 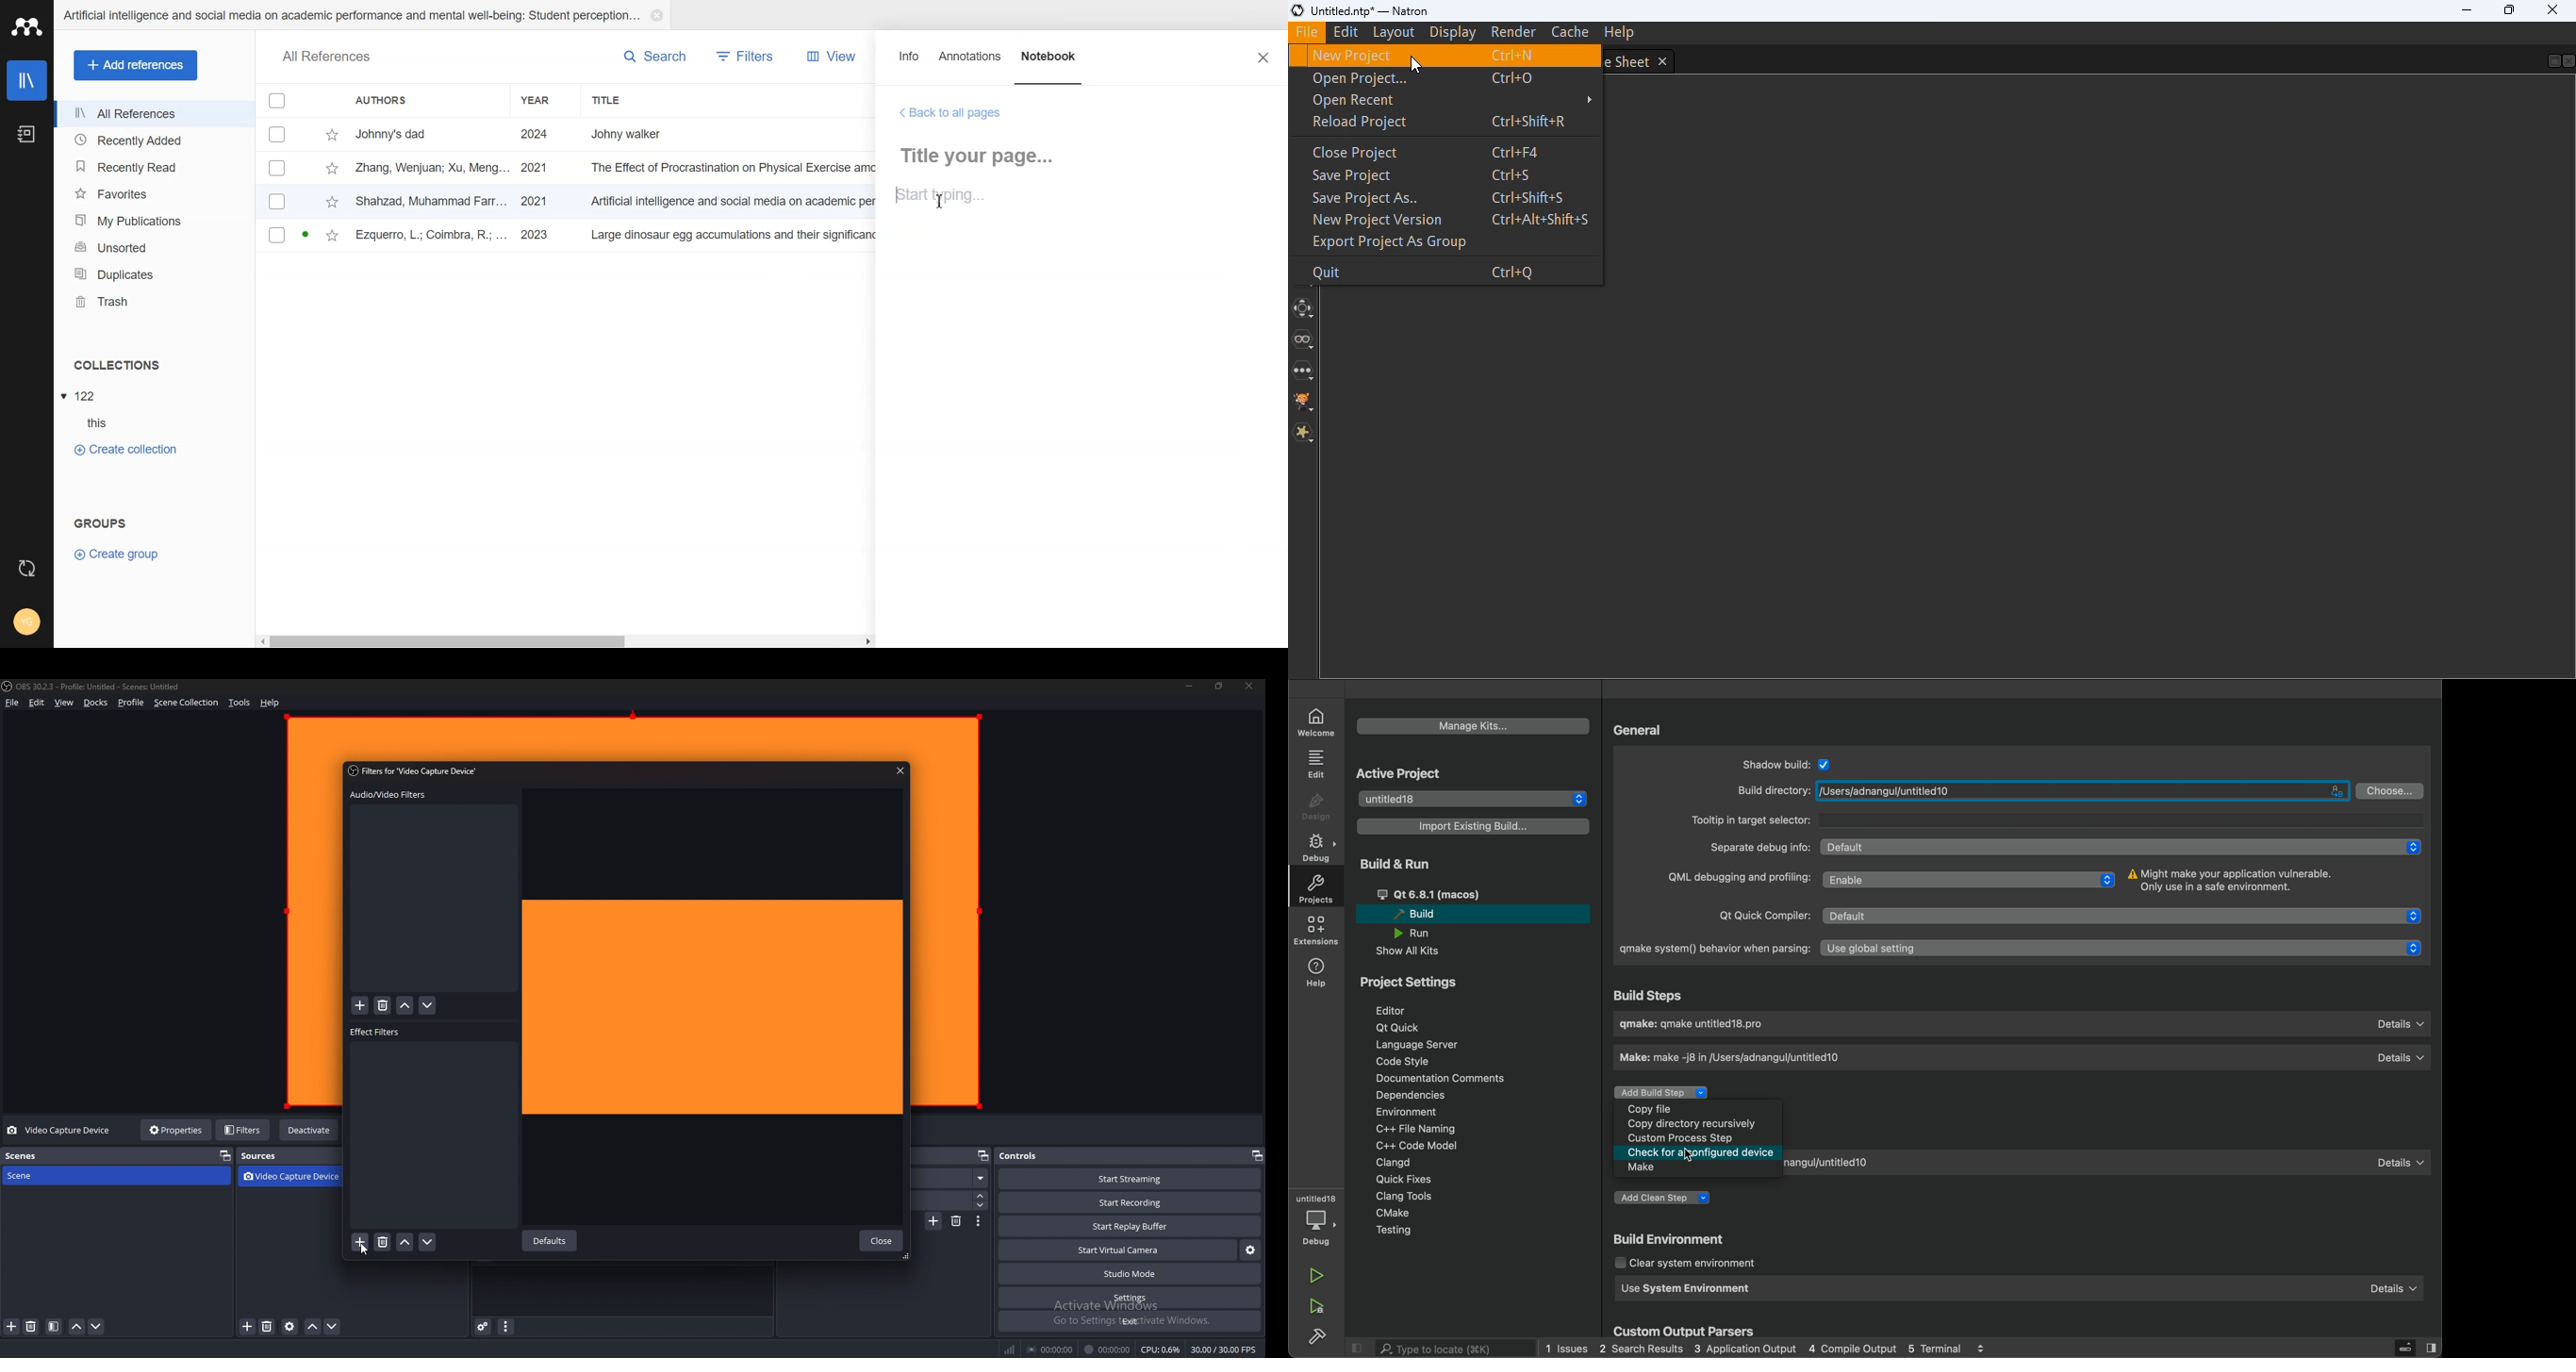 What do you see at coordinates (224, 1156) in the screenshot?
I see `pop out` at bounding box center [224, 1156].